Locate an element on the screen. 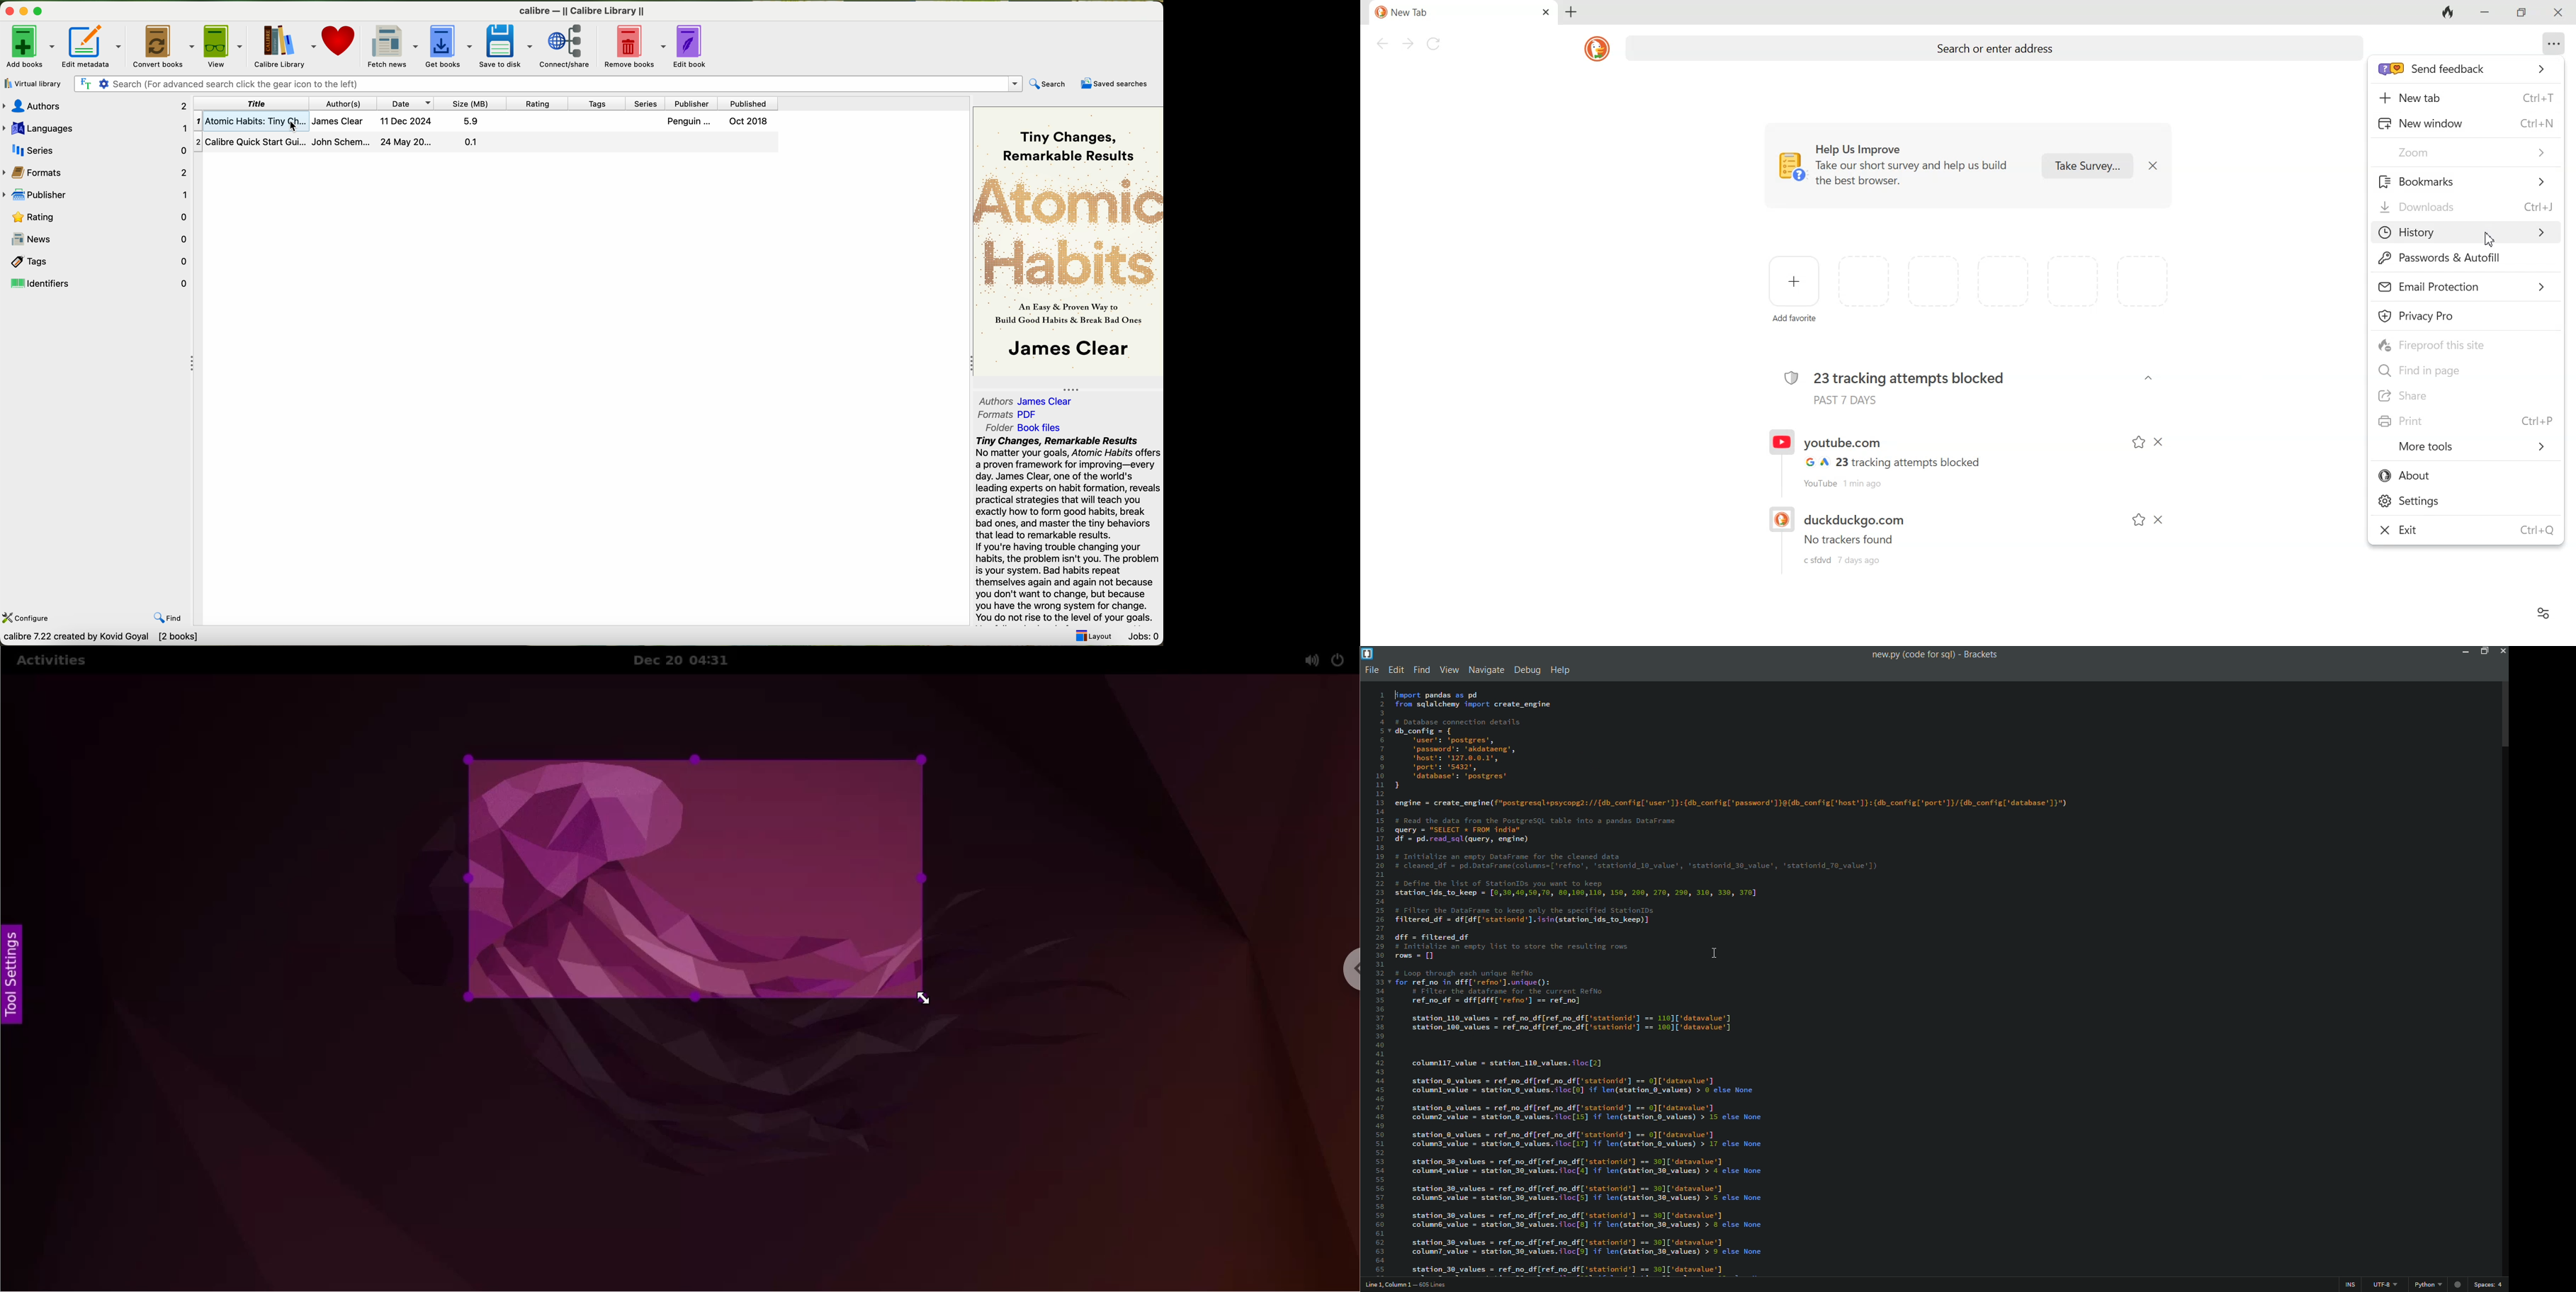 The height and width of the screenshot is (1316, 2576). Back is located at coordinates (1381, 44).